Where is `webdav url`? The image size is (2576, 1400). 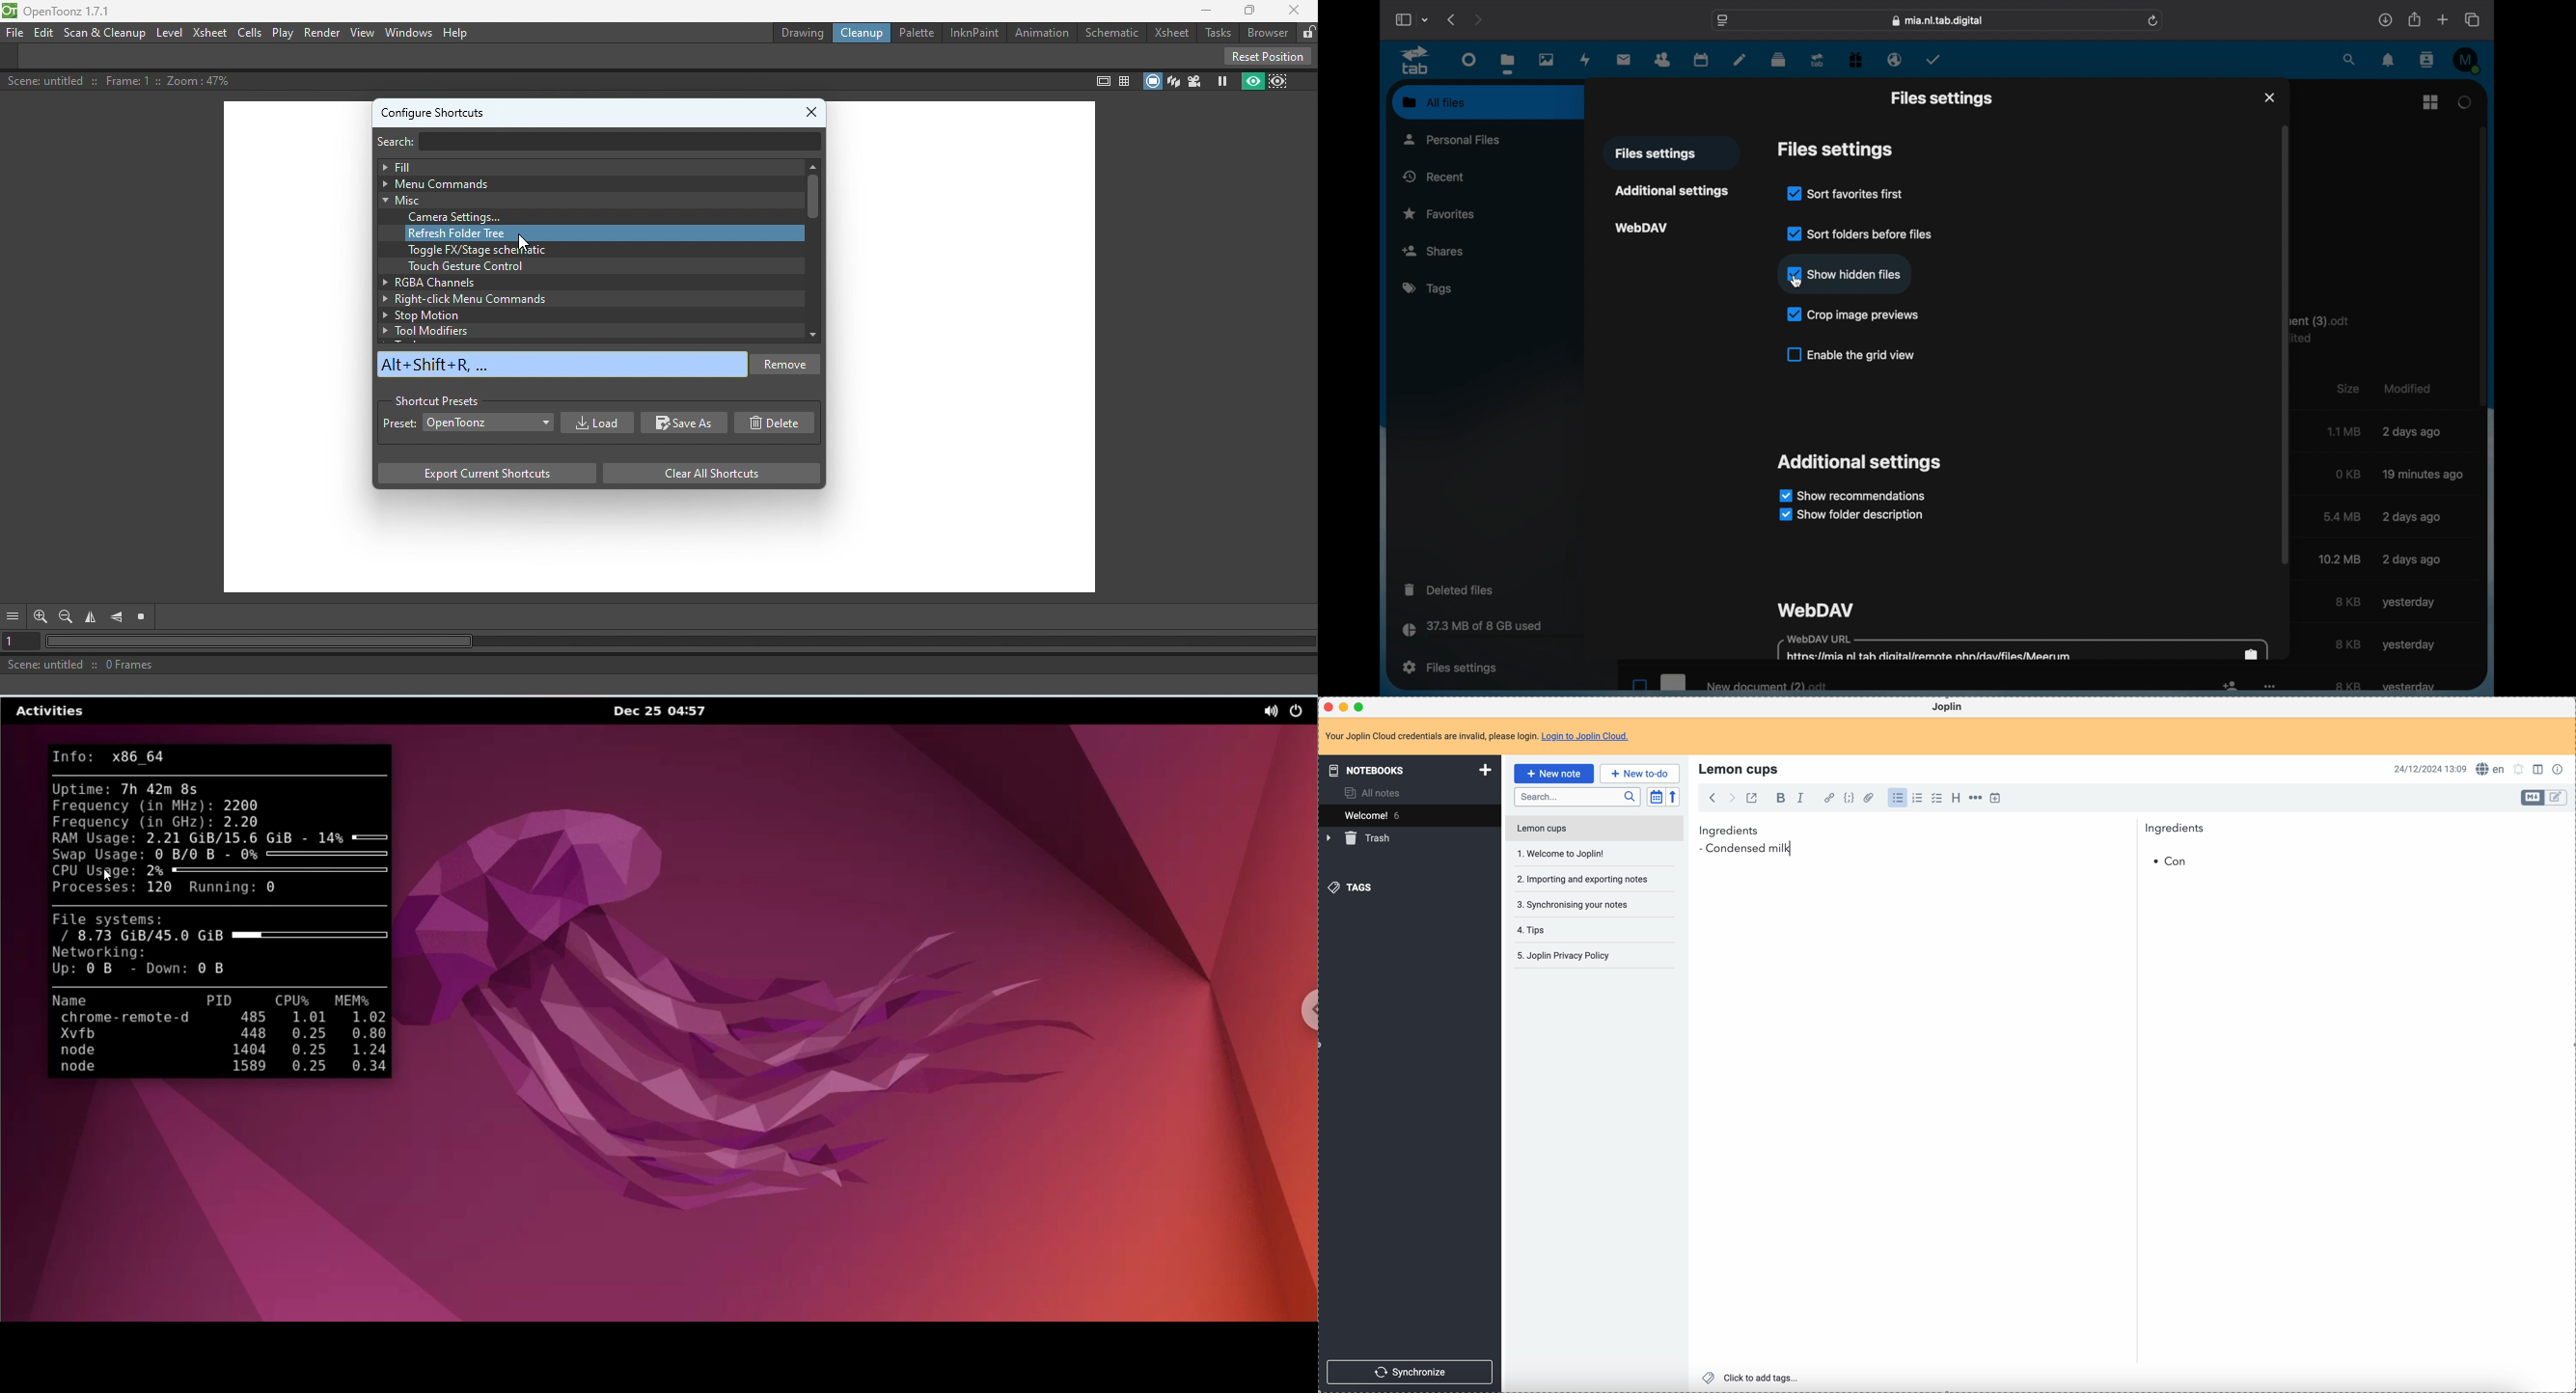
webdav url is located at coordinates (2022, 647).